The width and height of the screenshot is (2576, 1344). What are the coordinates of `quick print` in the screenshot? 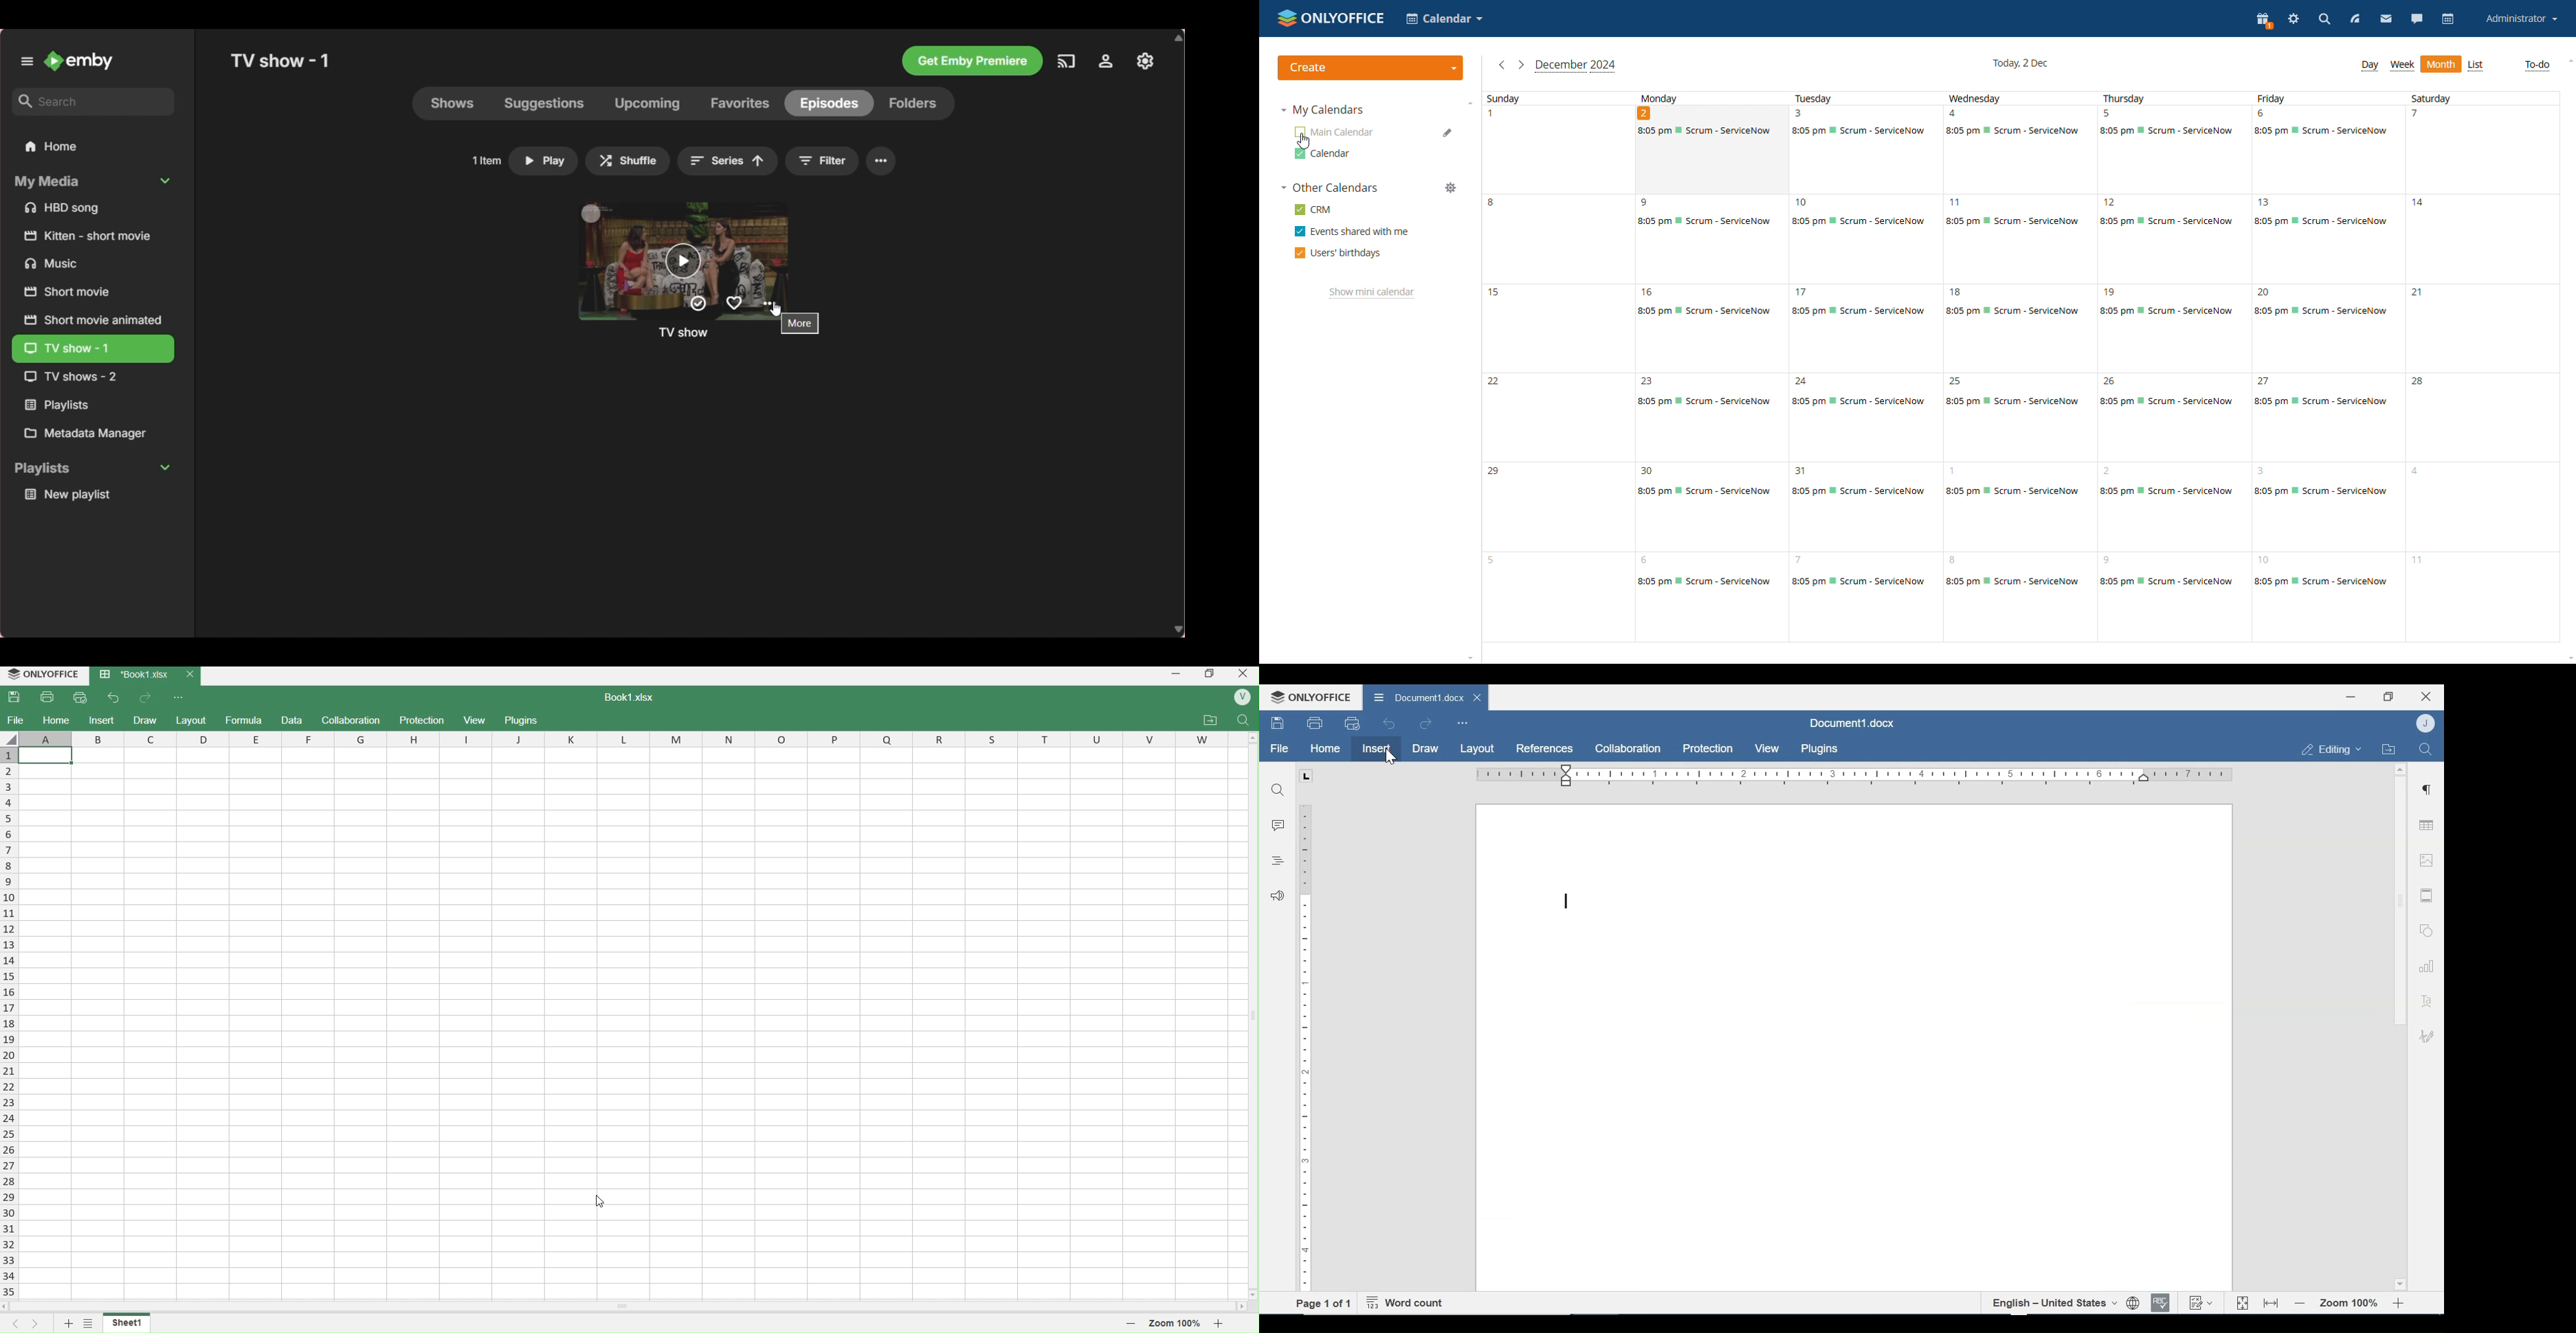 It's located at (83, 697).